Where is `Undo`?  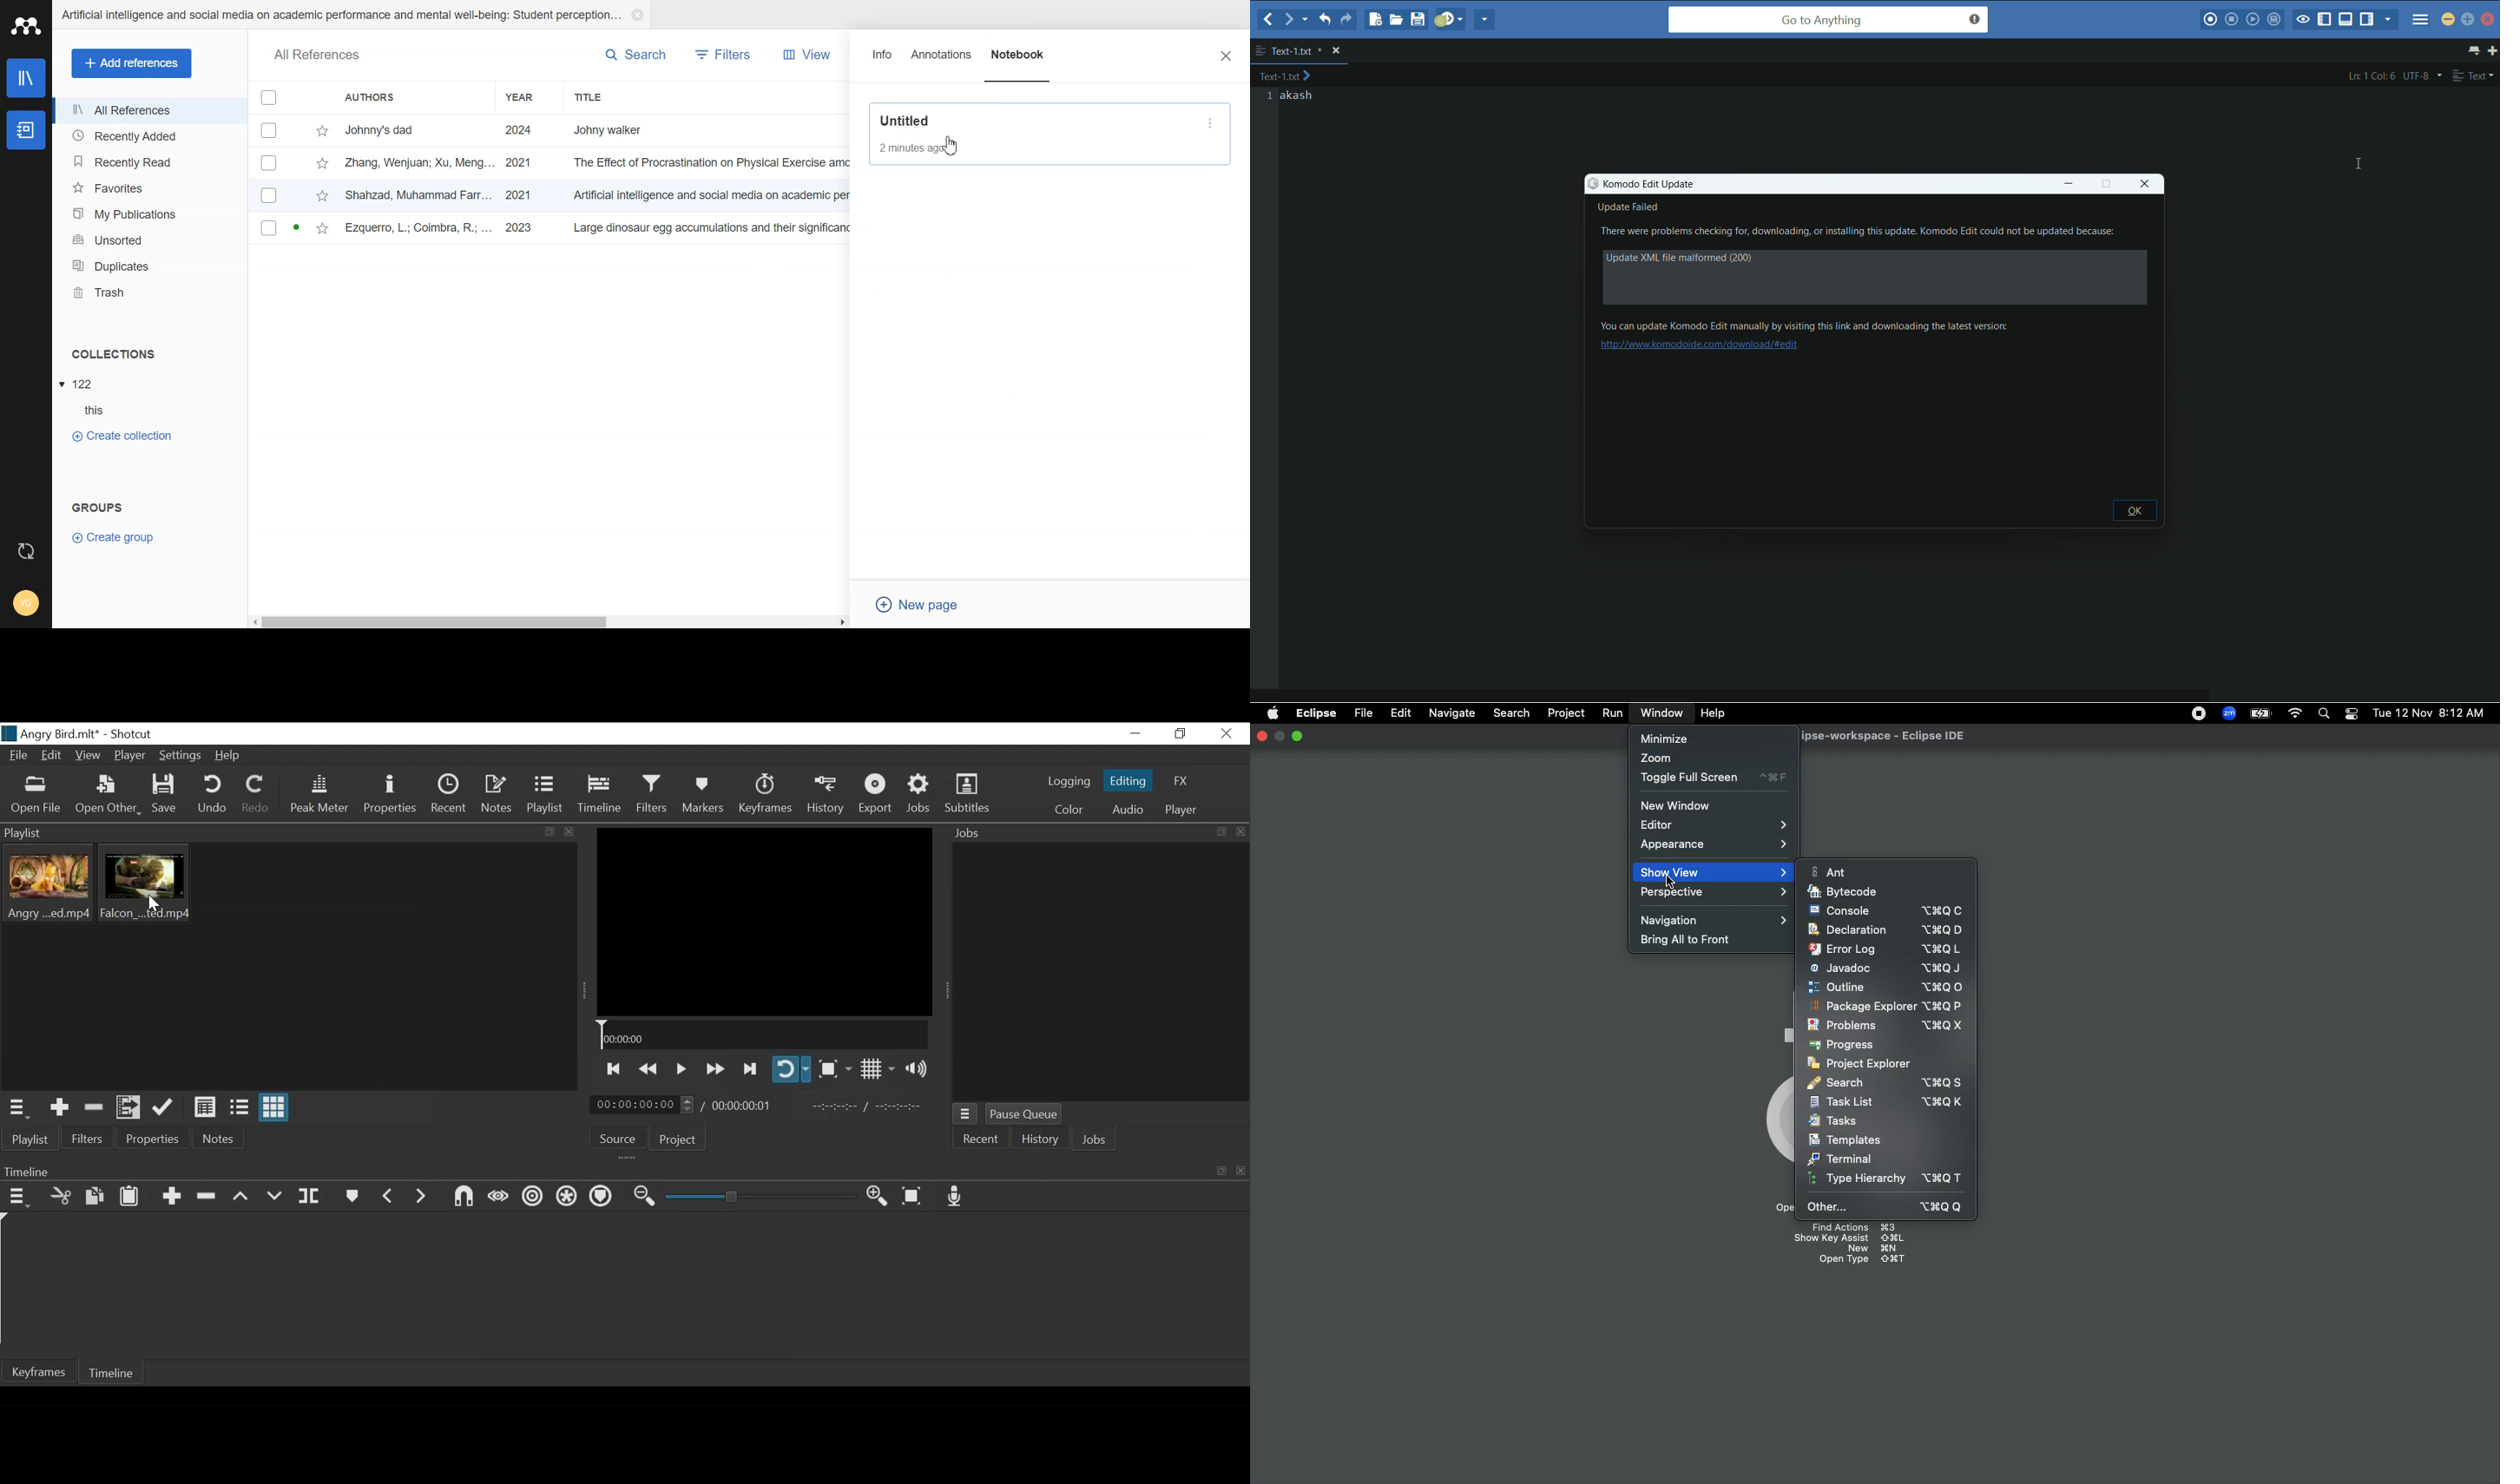
Undo is located at coordinates (214, 794).